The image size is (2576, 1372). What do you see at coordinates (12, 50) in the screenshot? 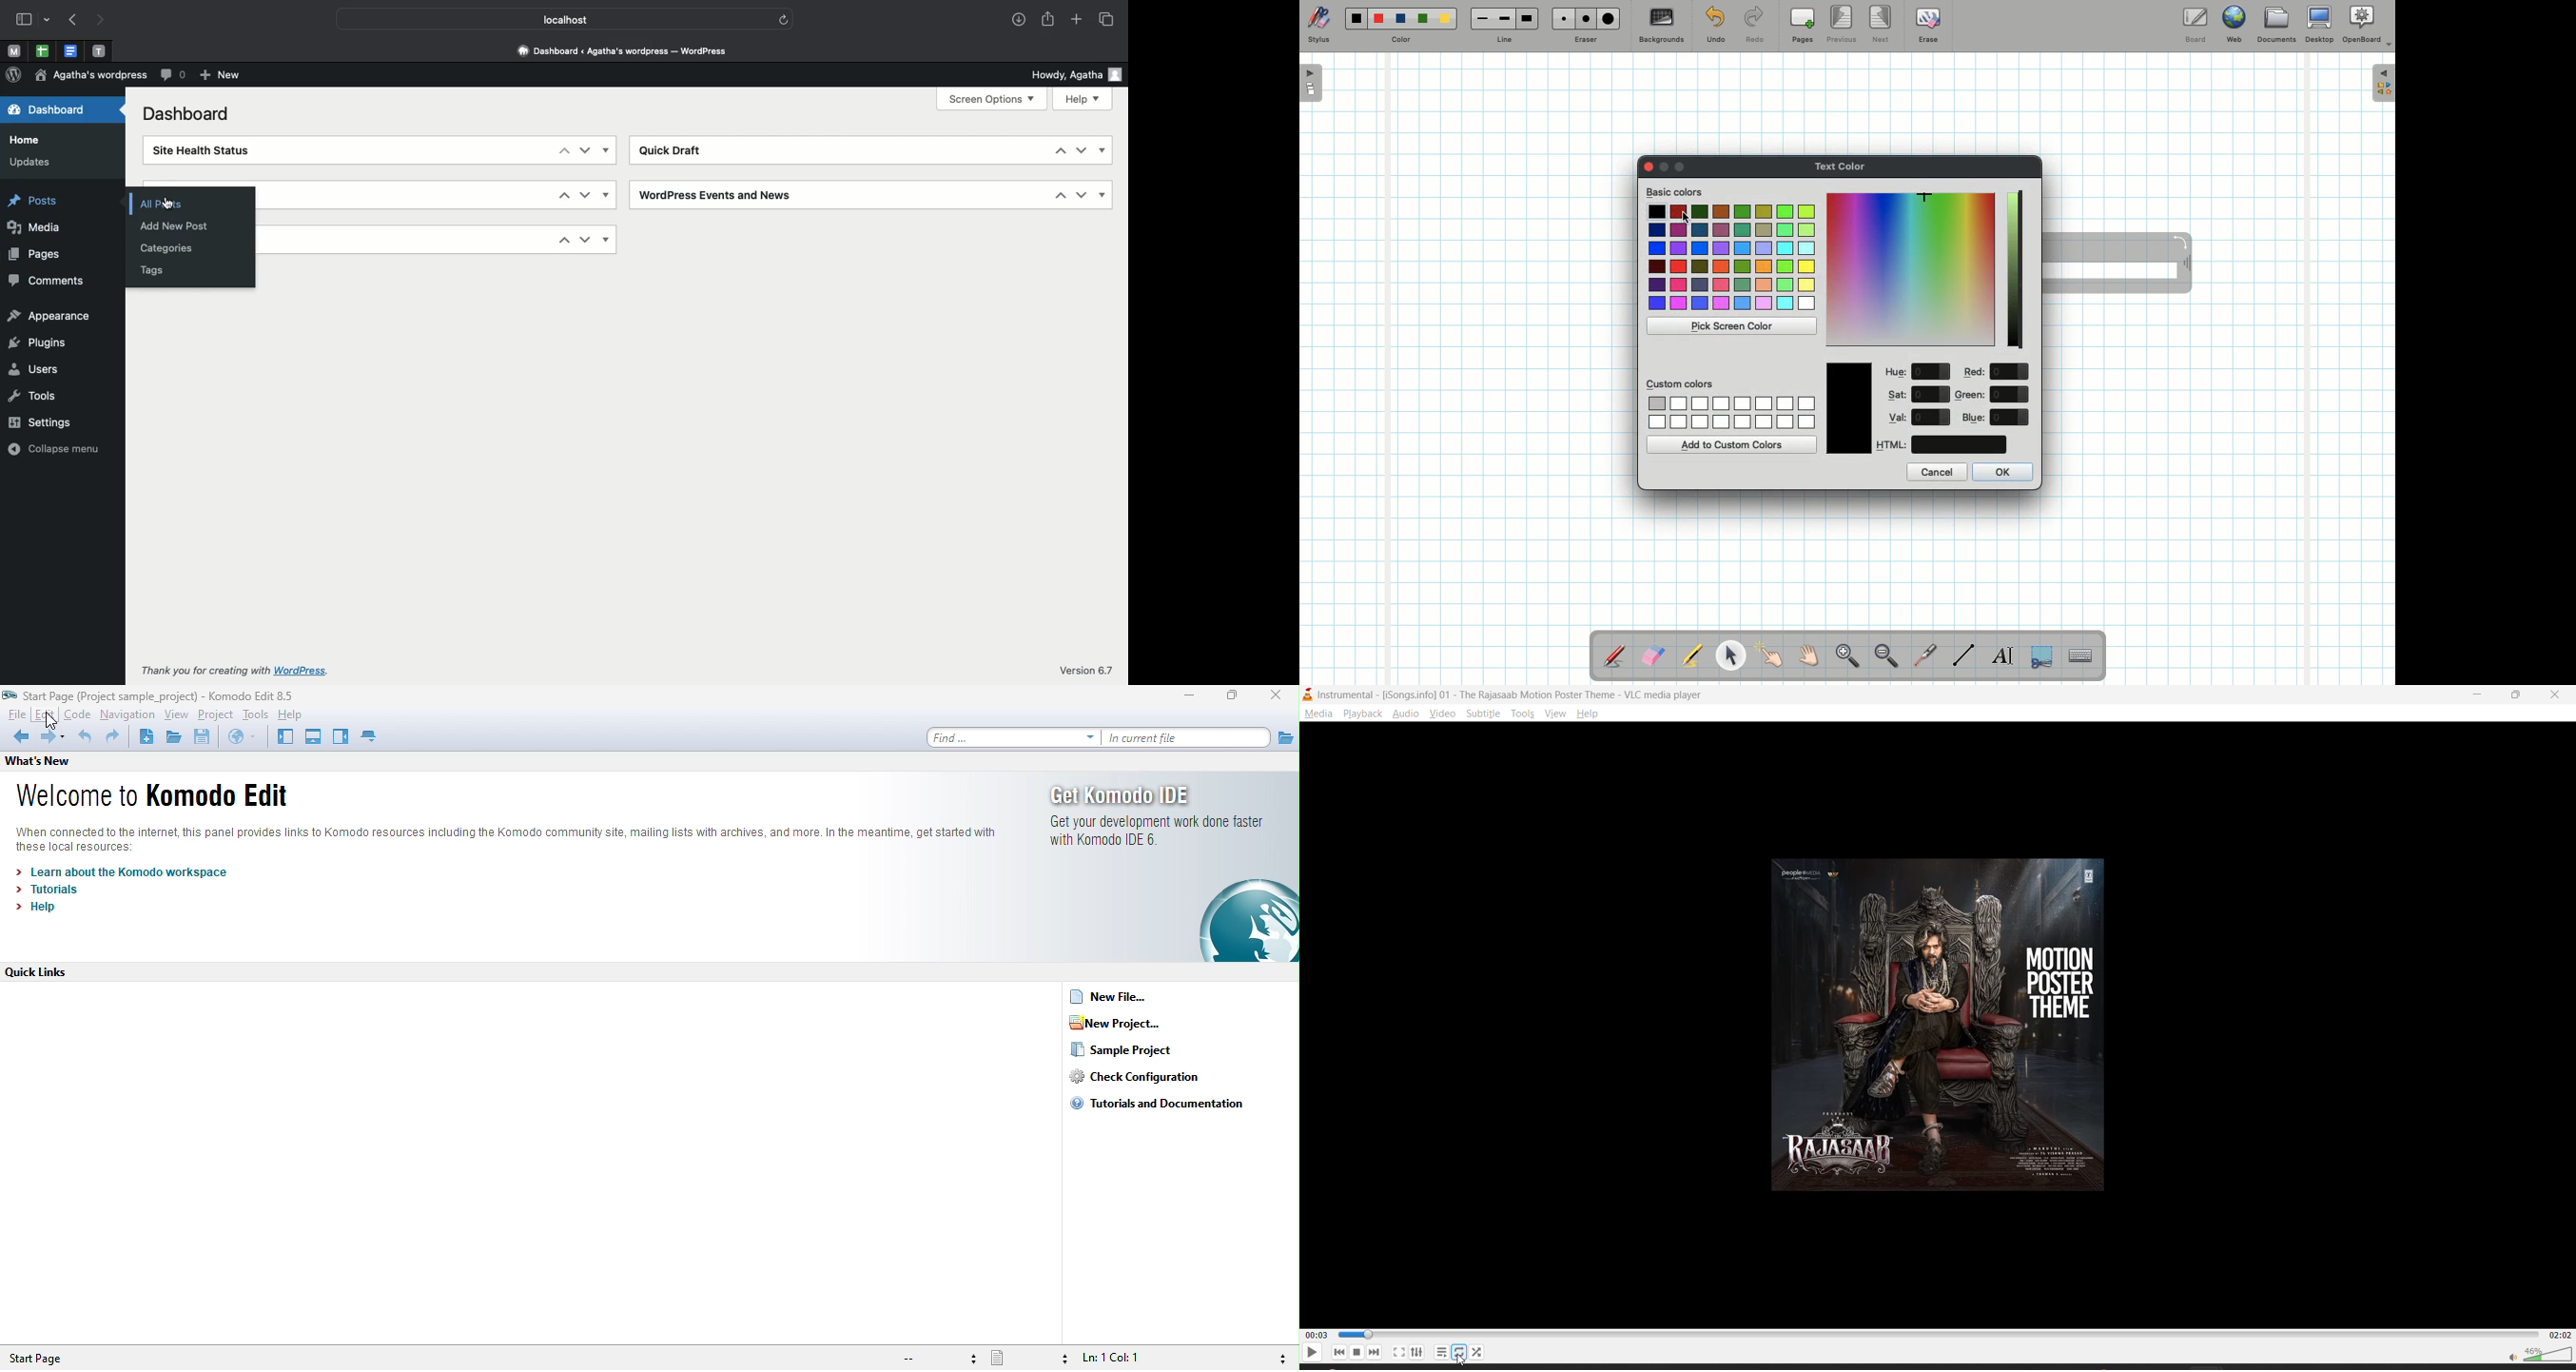
I see `M tabs` at bounding box center [12, 50].